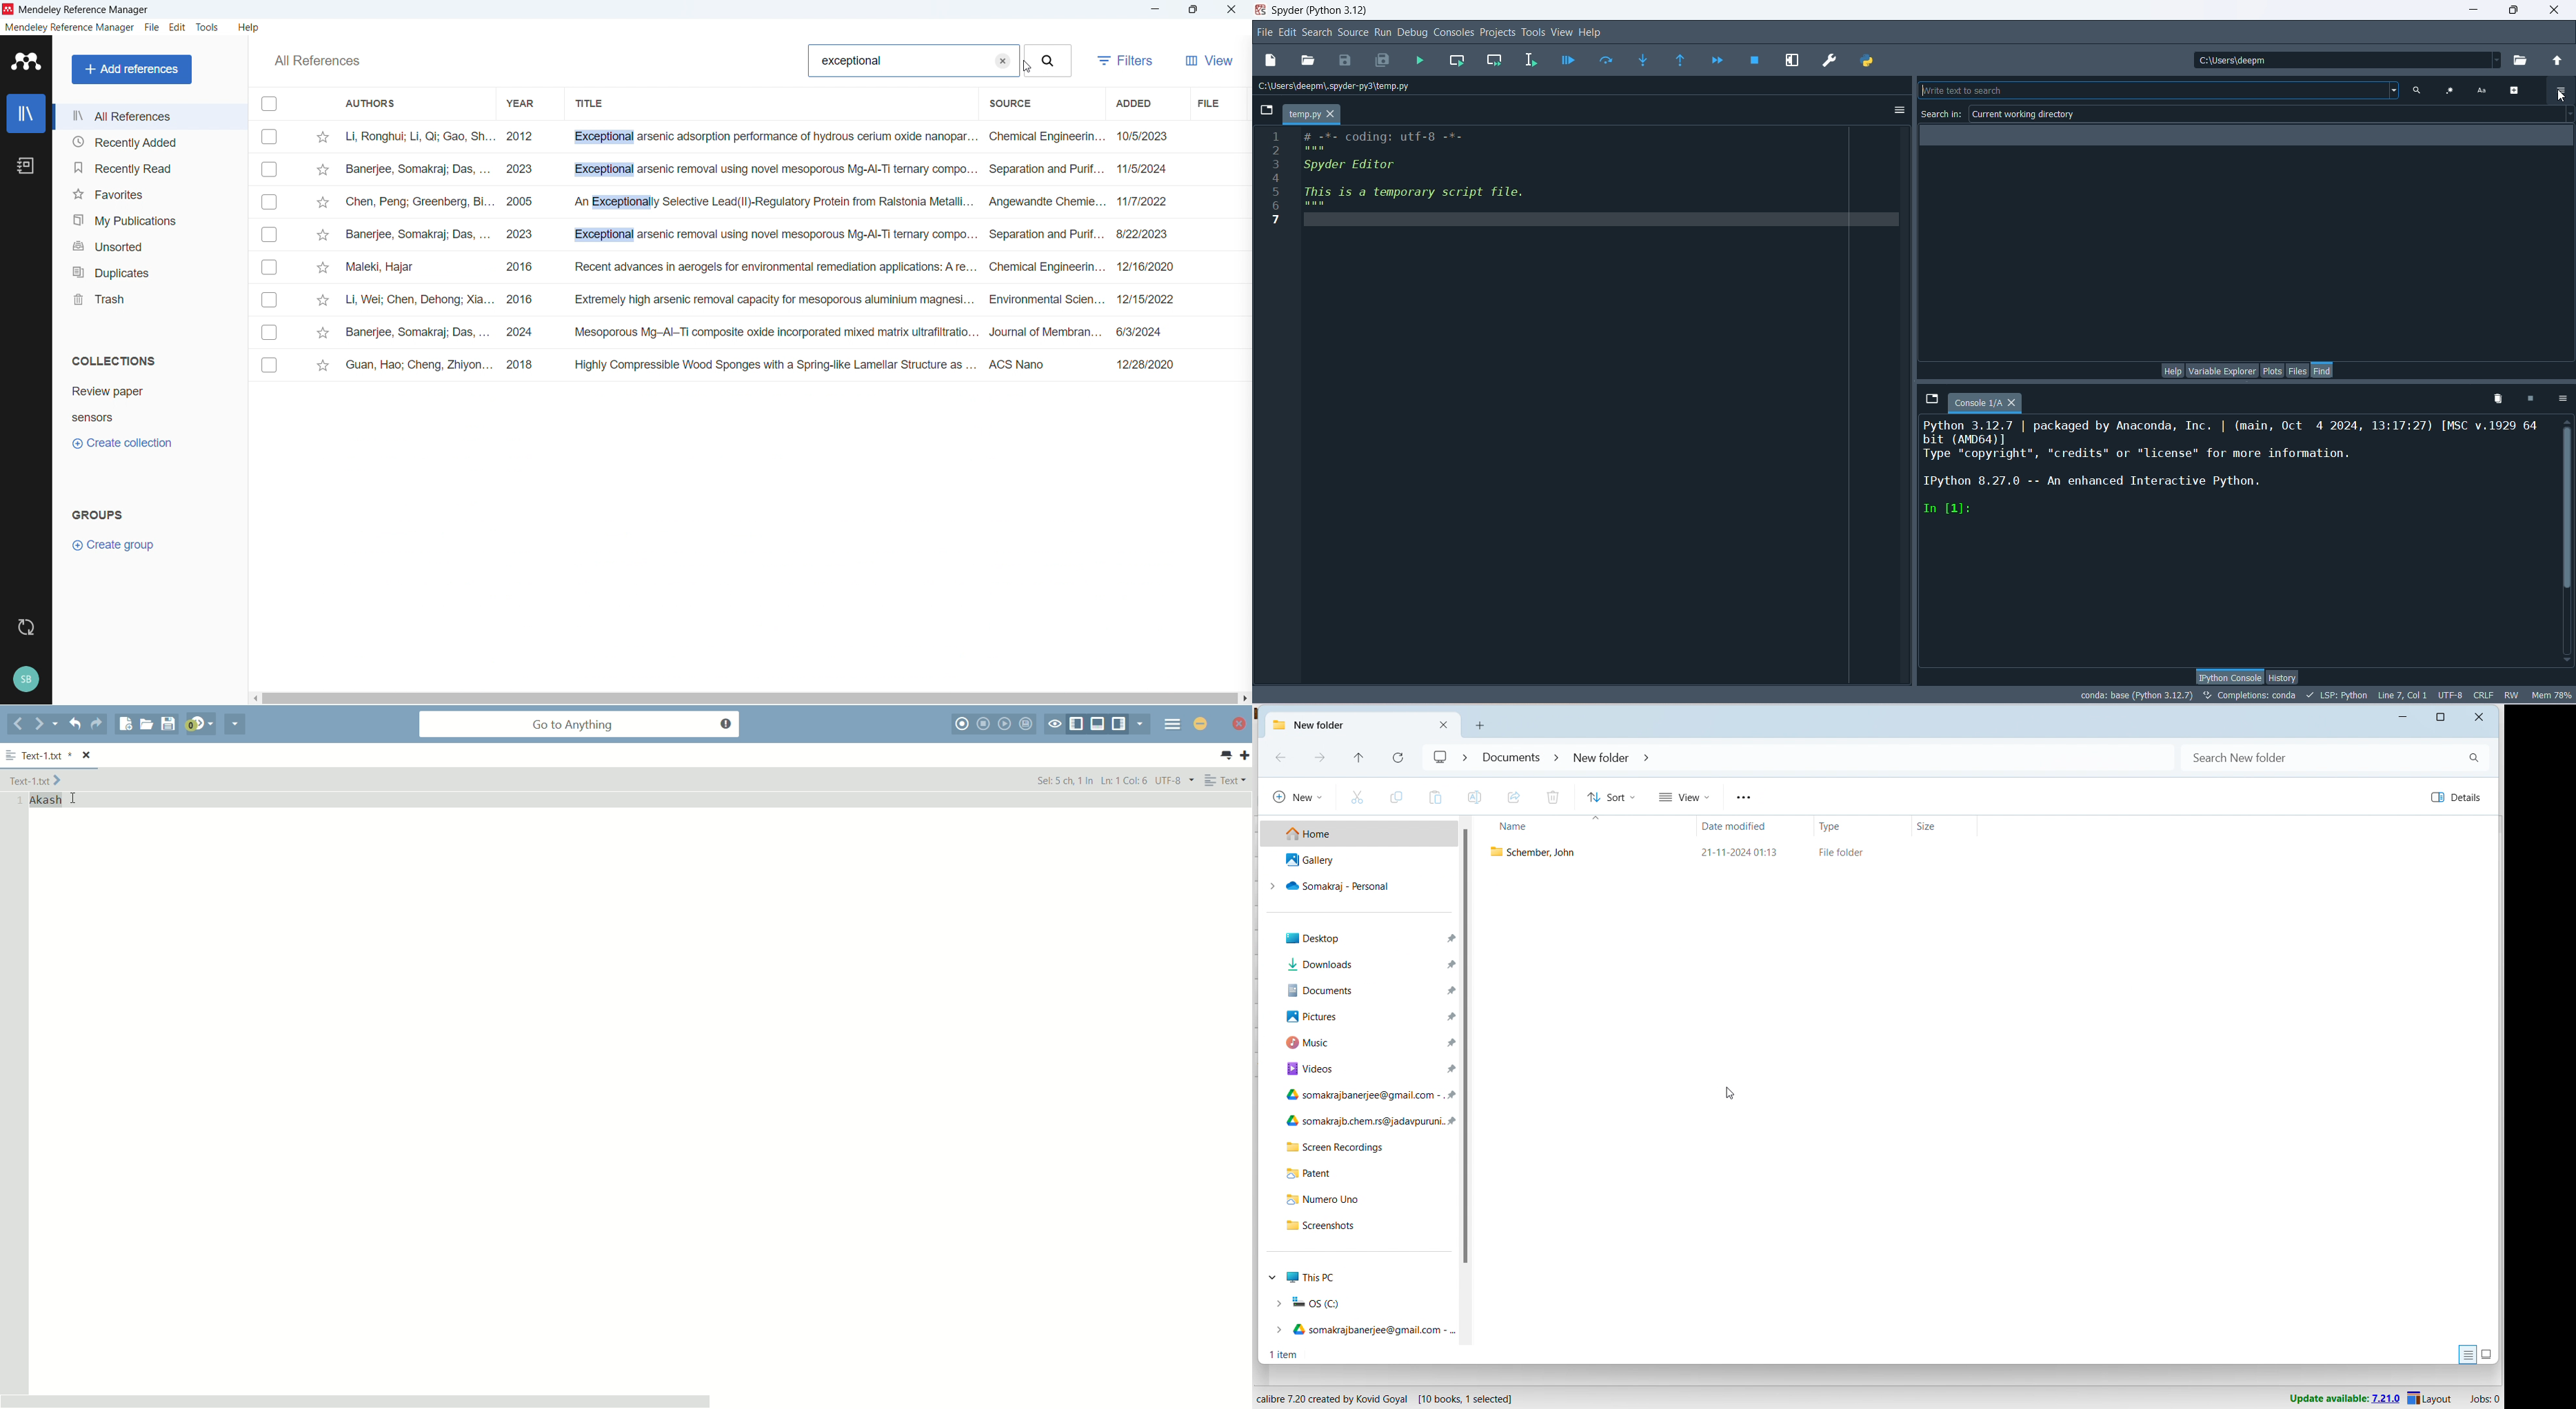  Describe the element at coordinates (2229, 676) in the screenshot. I see `IPython console` at that location.